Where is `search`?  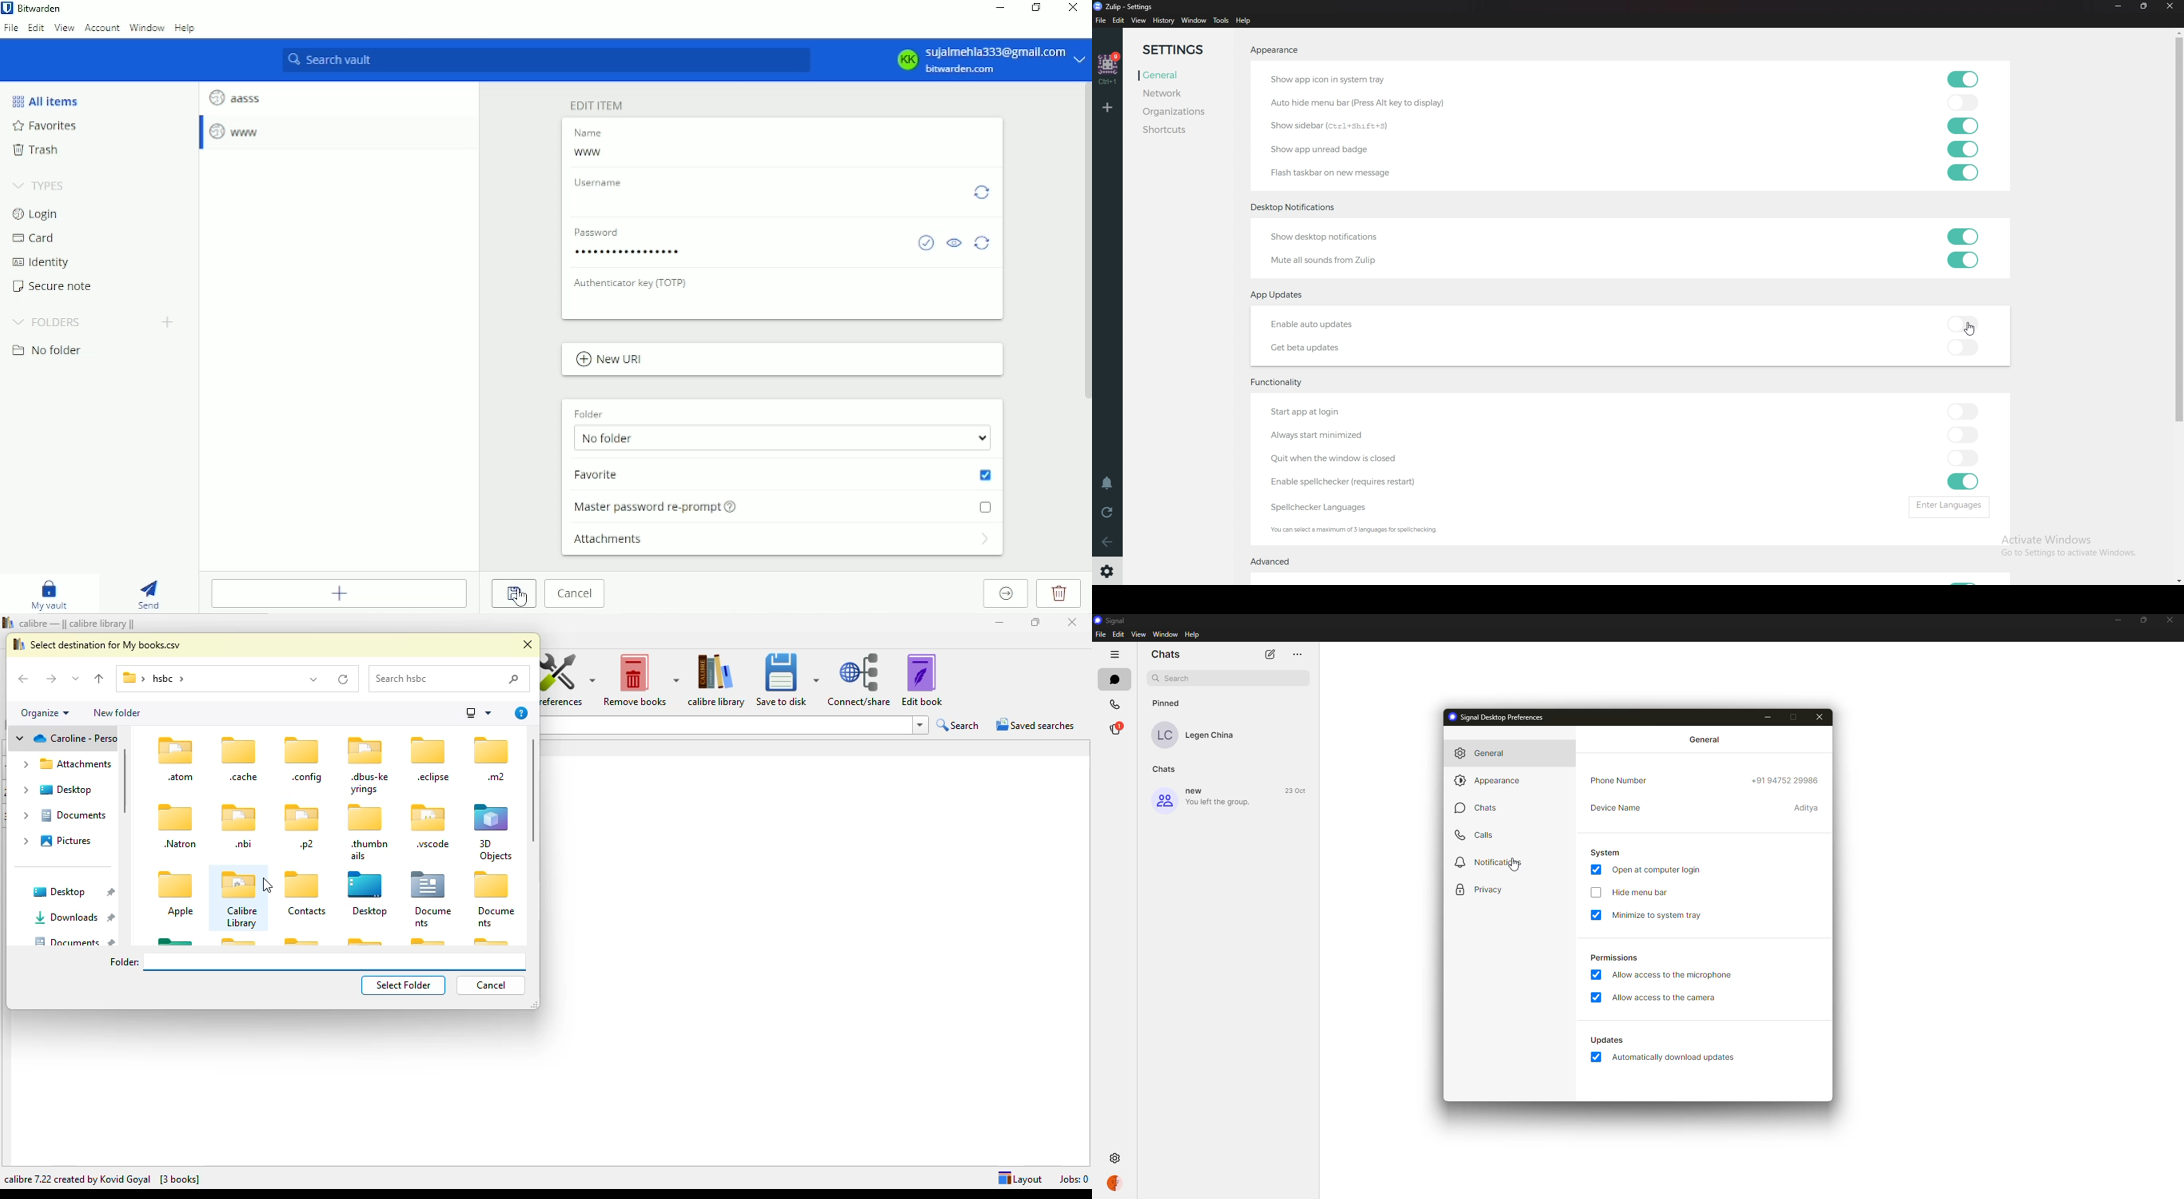
search is located at coordinates (958, 725).